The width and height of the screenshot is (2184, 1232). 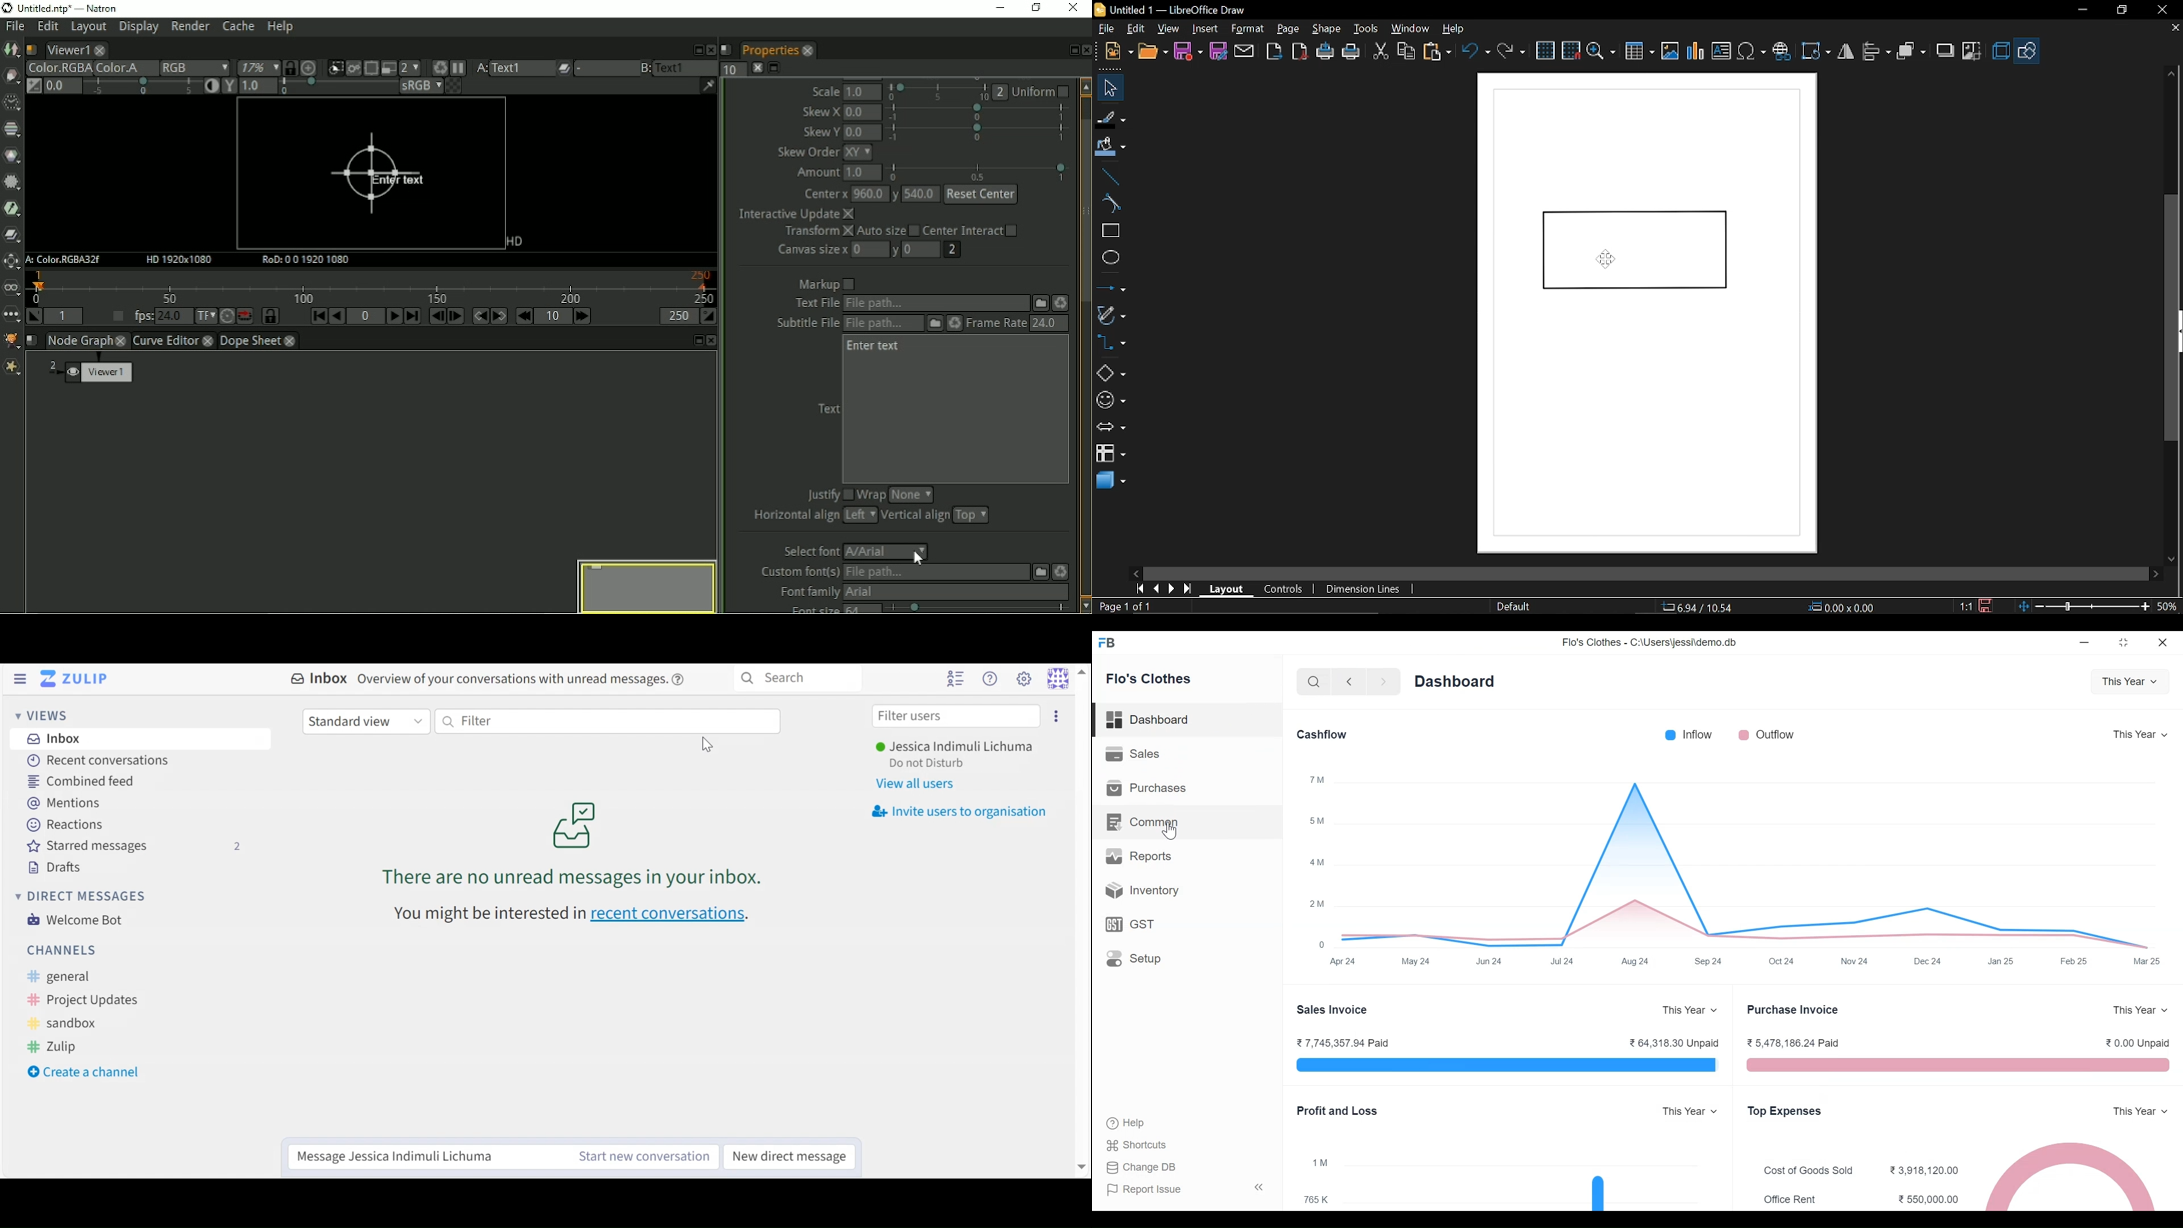 I want to click on sandbox, so click(x=65, y=1024).